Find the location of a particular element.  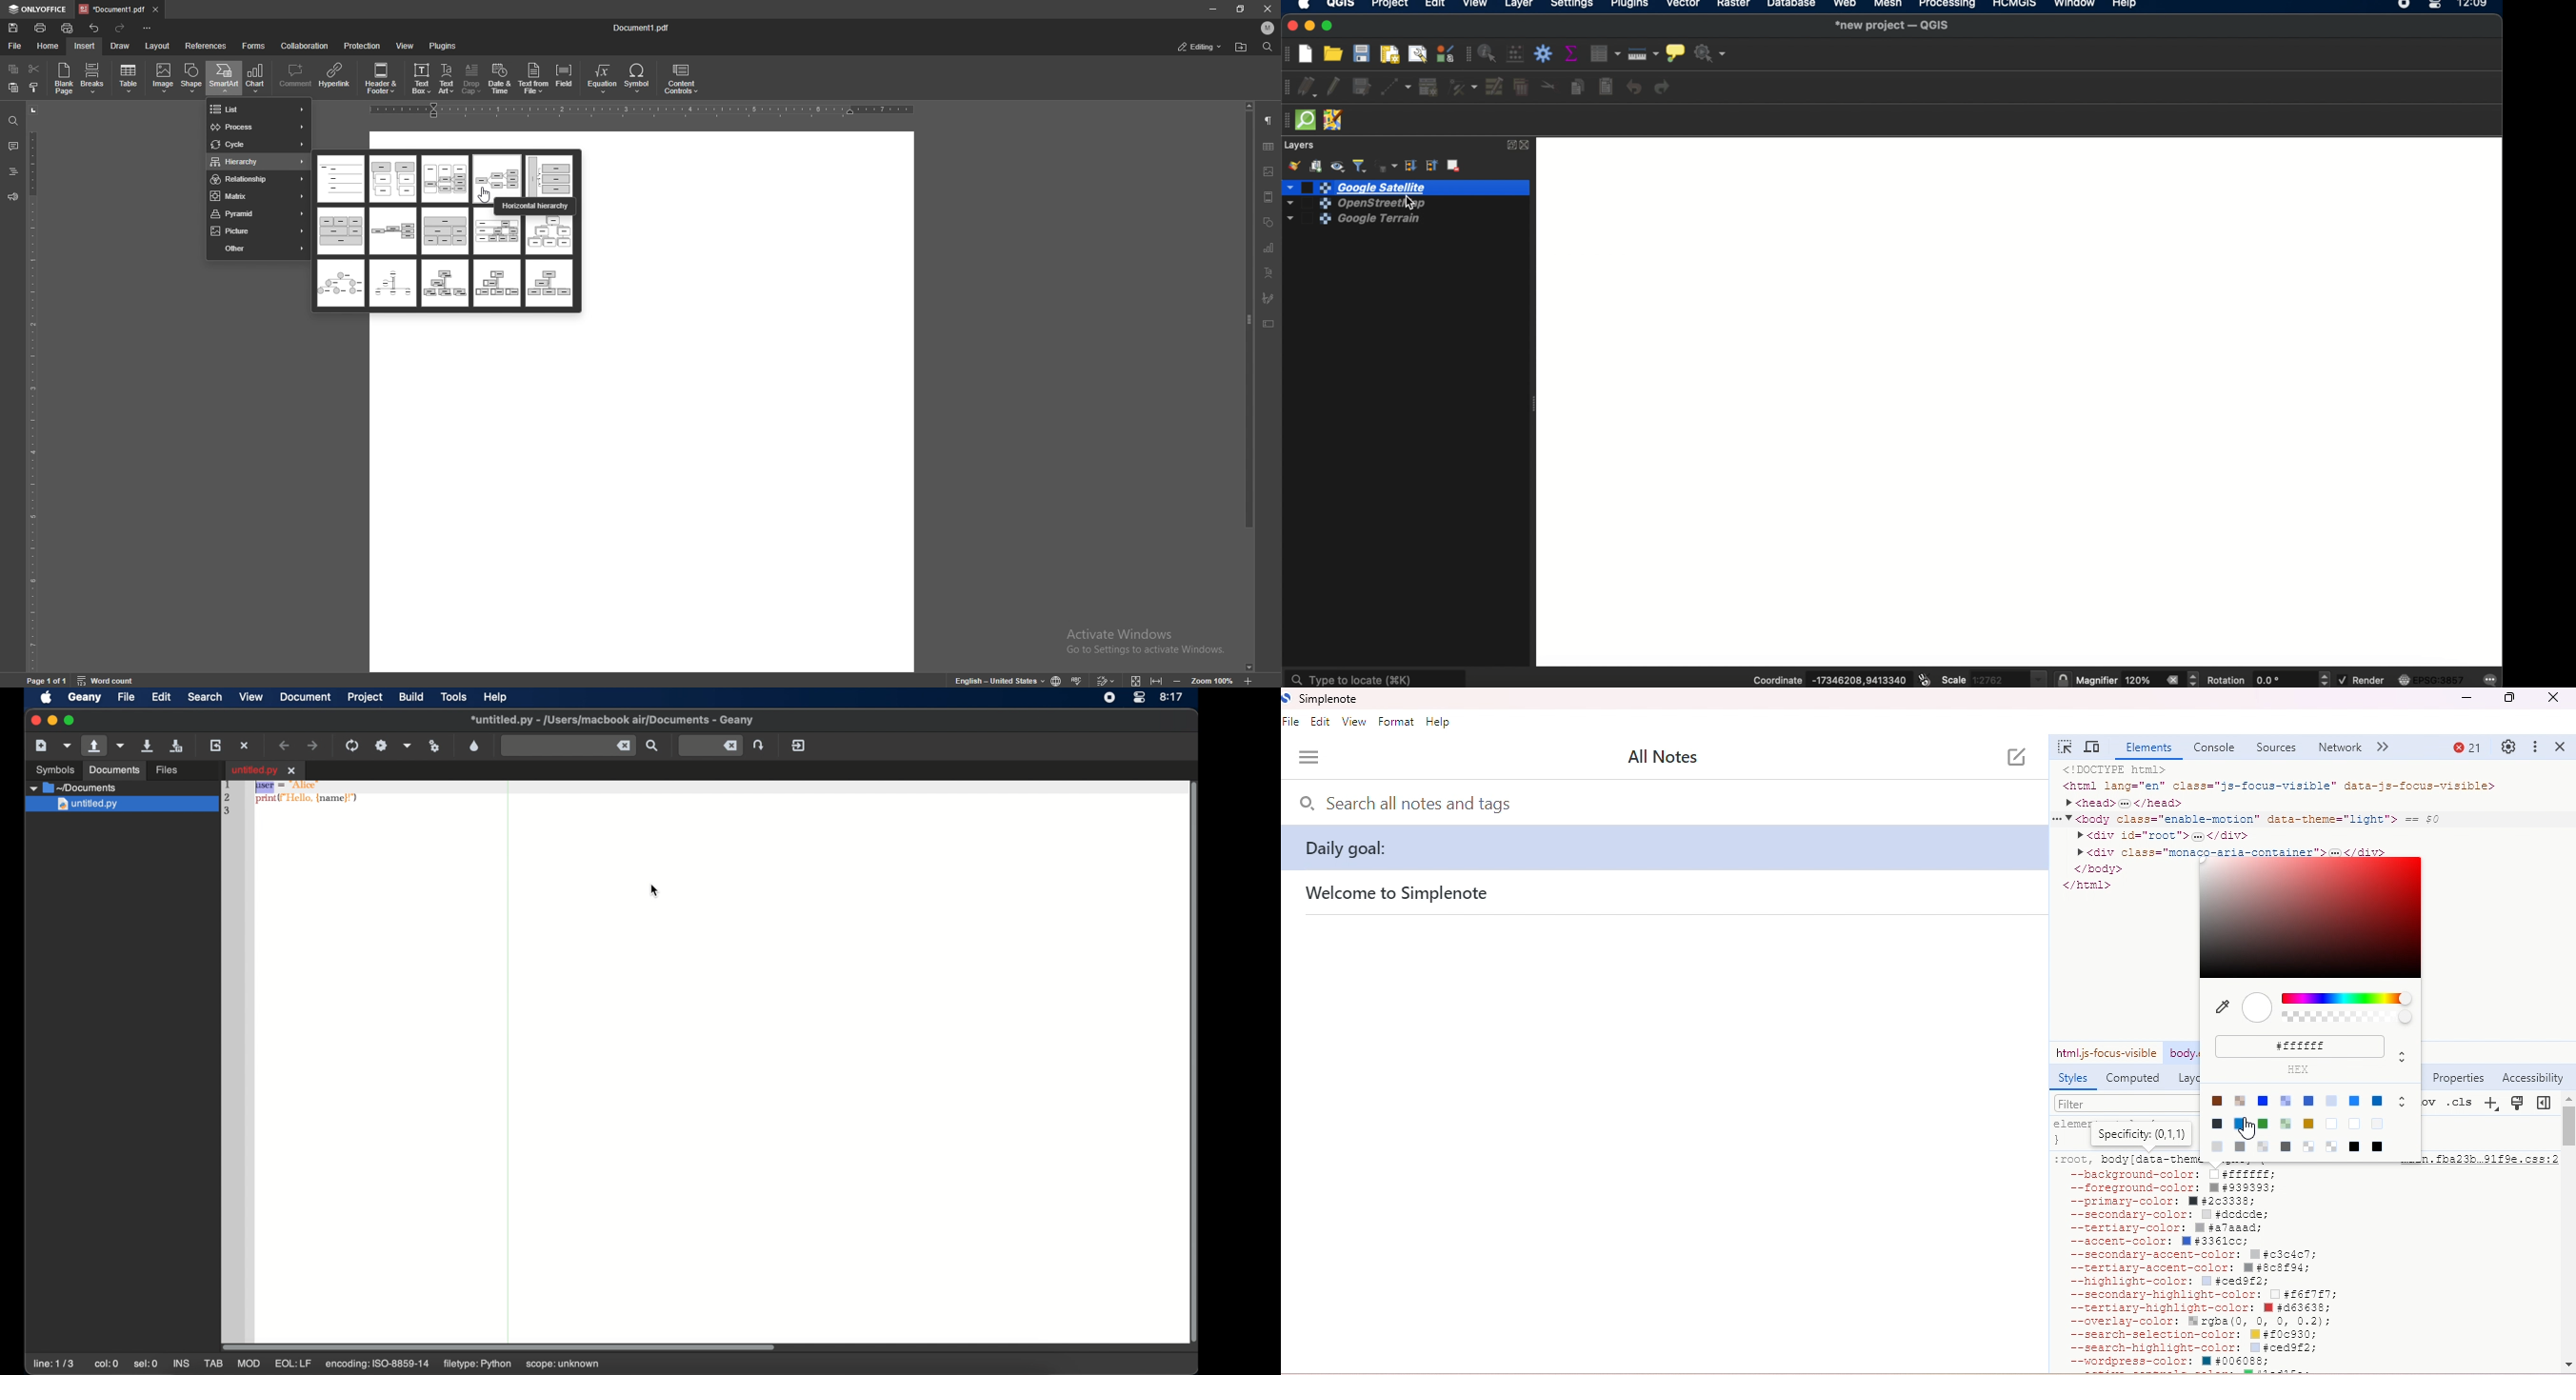

cursor is located at coordinates (487, 196).